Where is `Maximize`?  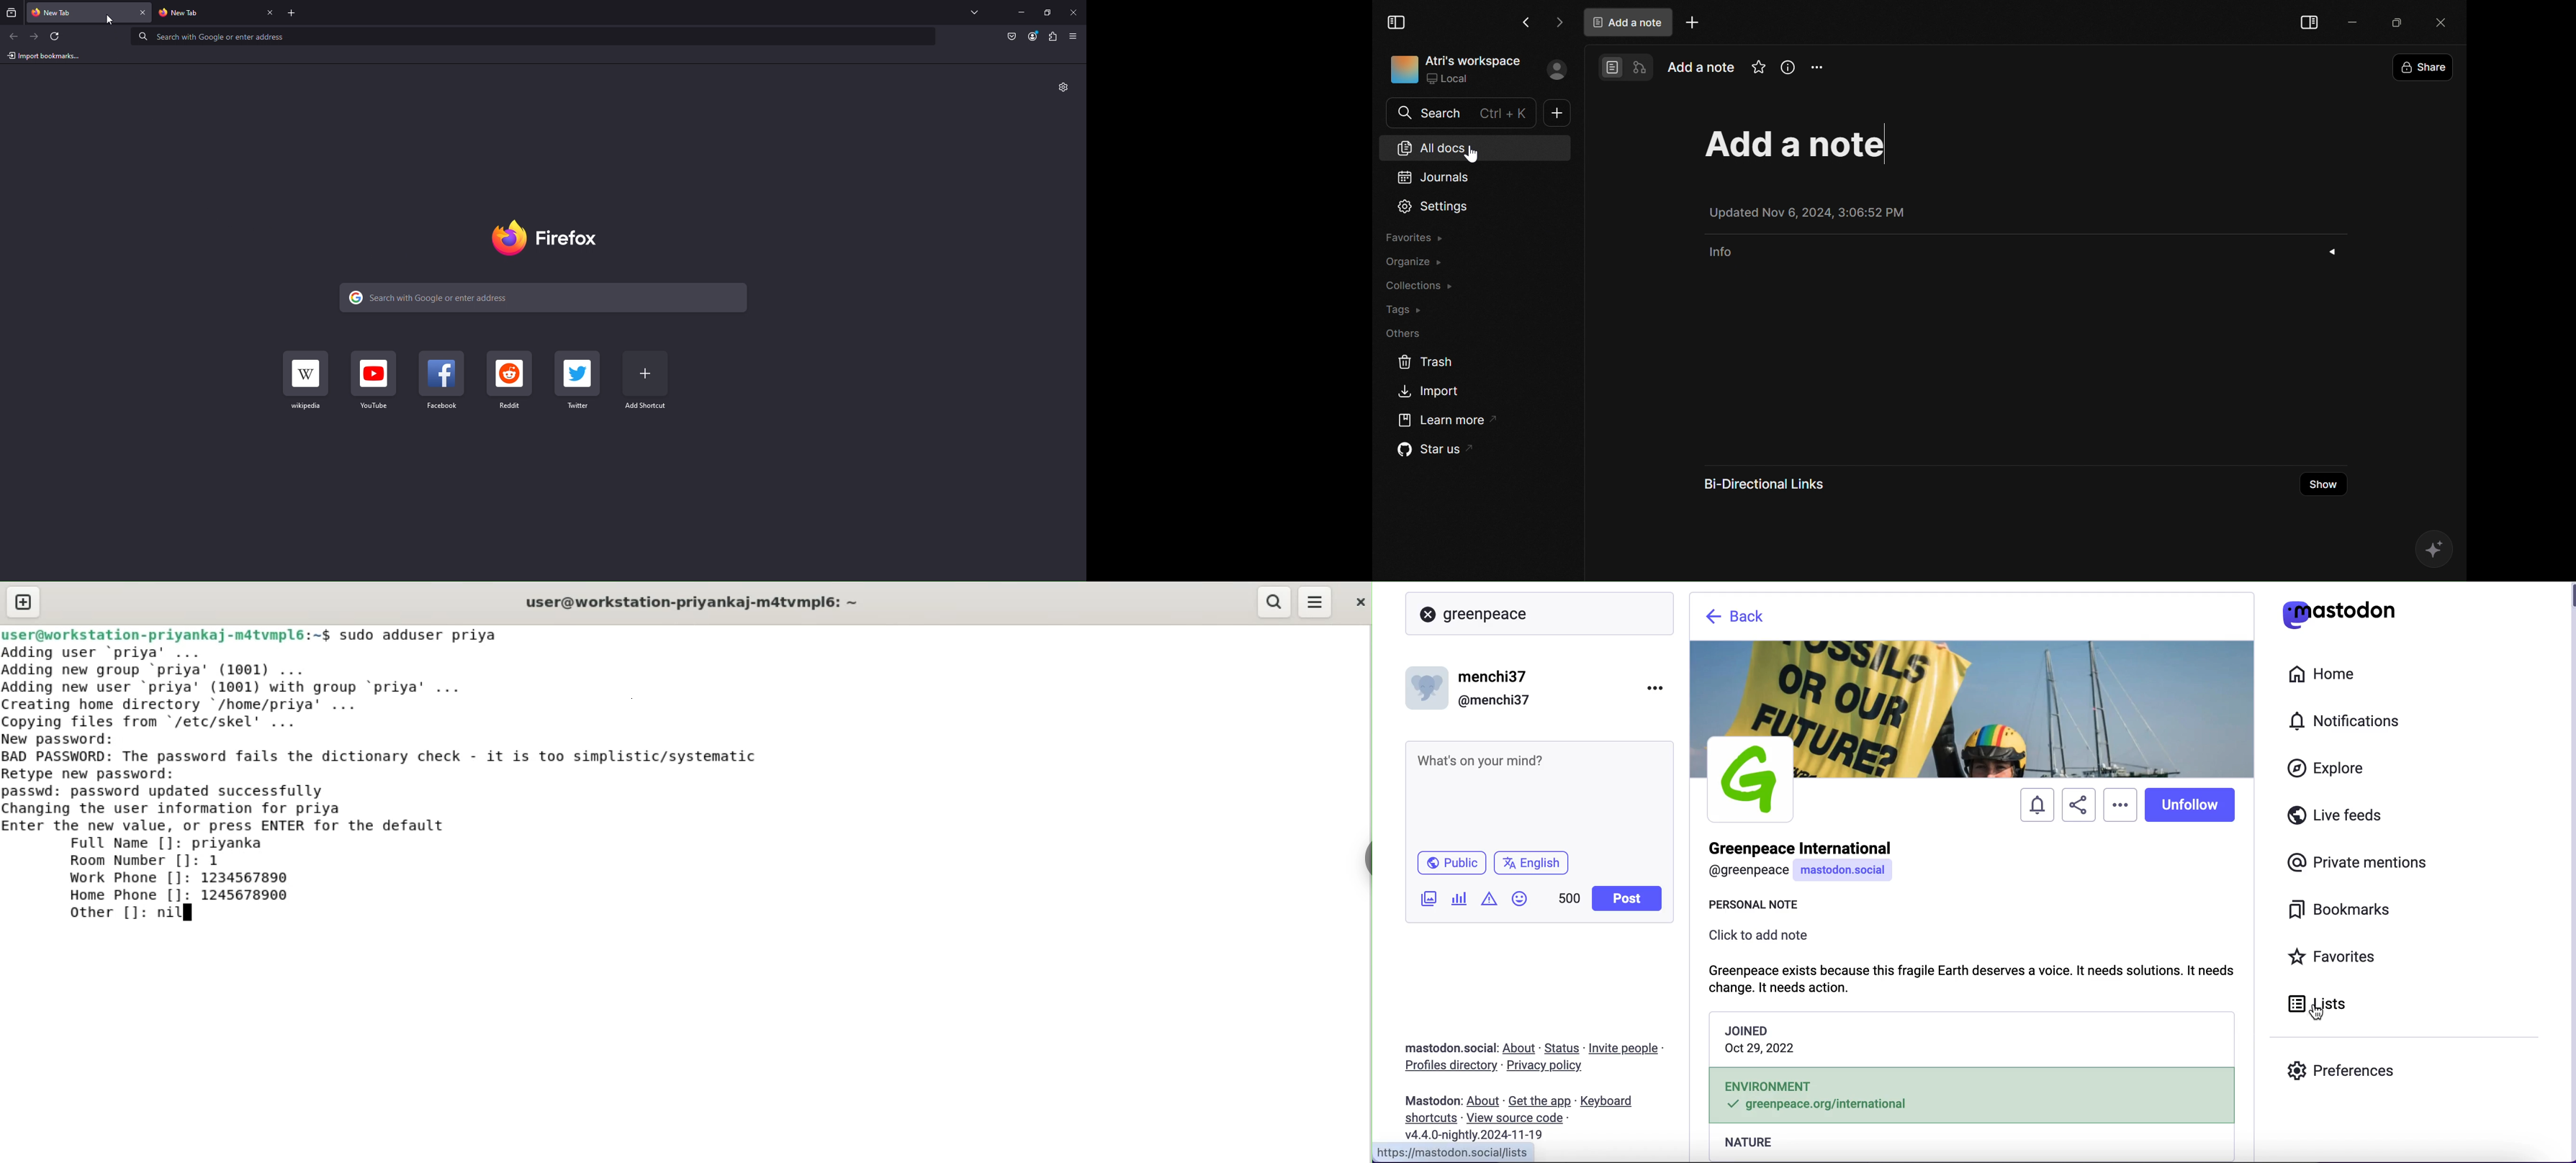 Maximize is located at coordinates (2393, 24).